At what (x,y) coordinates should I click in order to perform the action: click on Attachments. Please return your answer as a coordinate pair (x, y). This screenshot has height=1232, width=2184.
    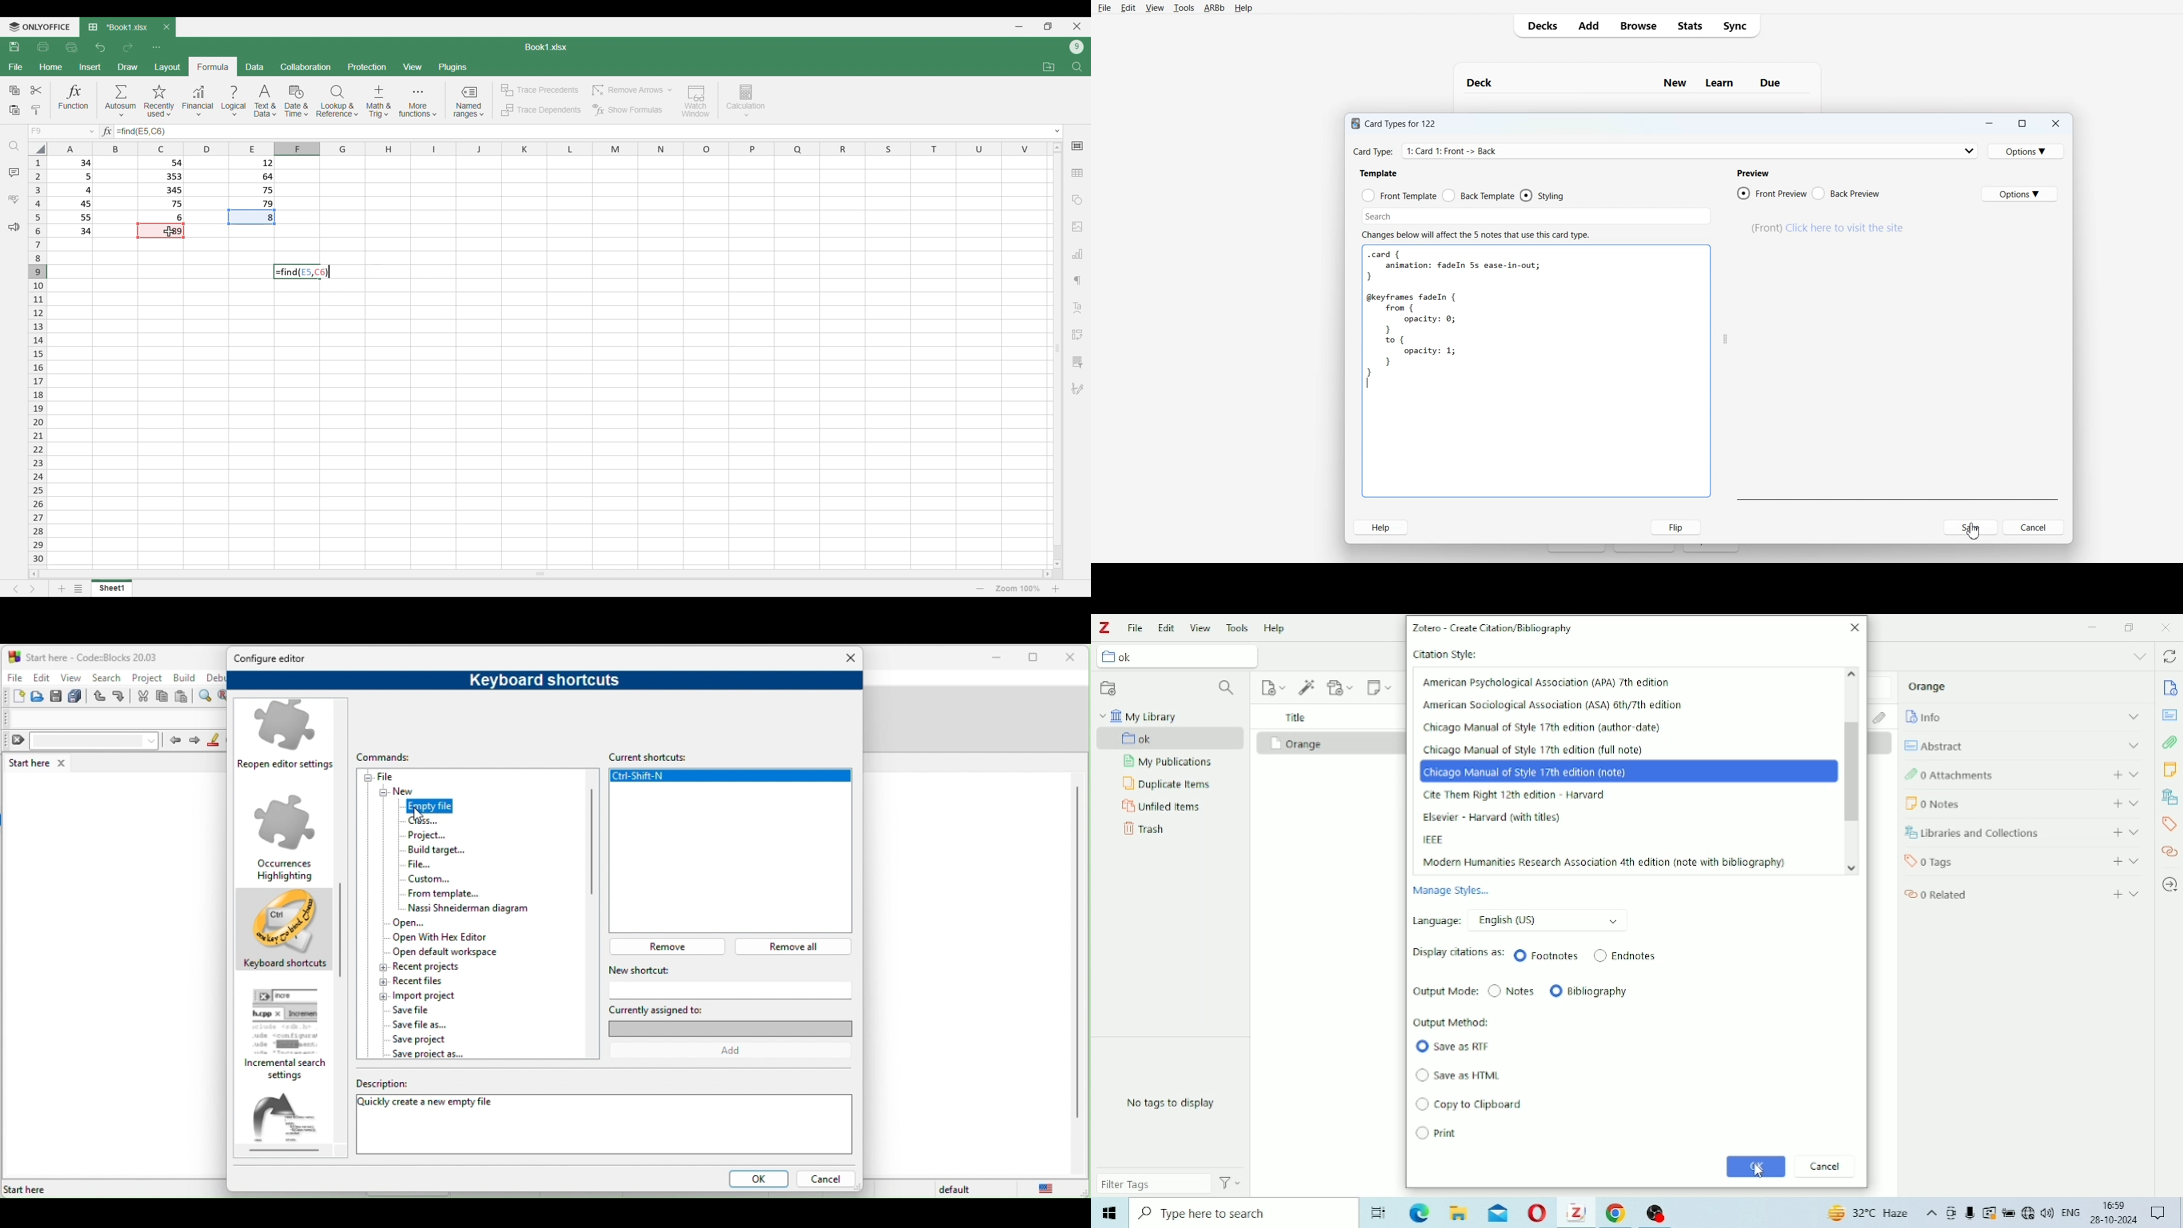
    Looking at the image, I should click on (2020, 773).